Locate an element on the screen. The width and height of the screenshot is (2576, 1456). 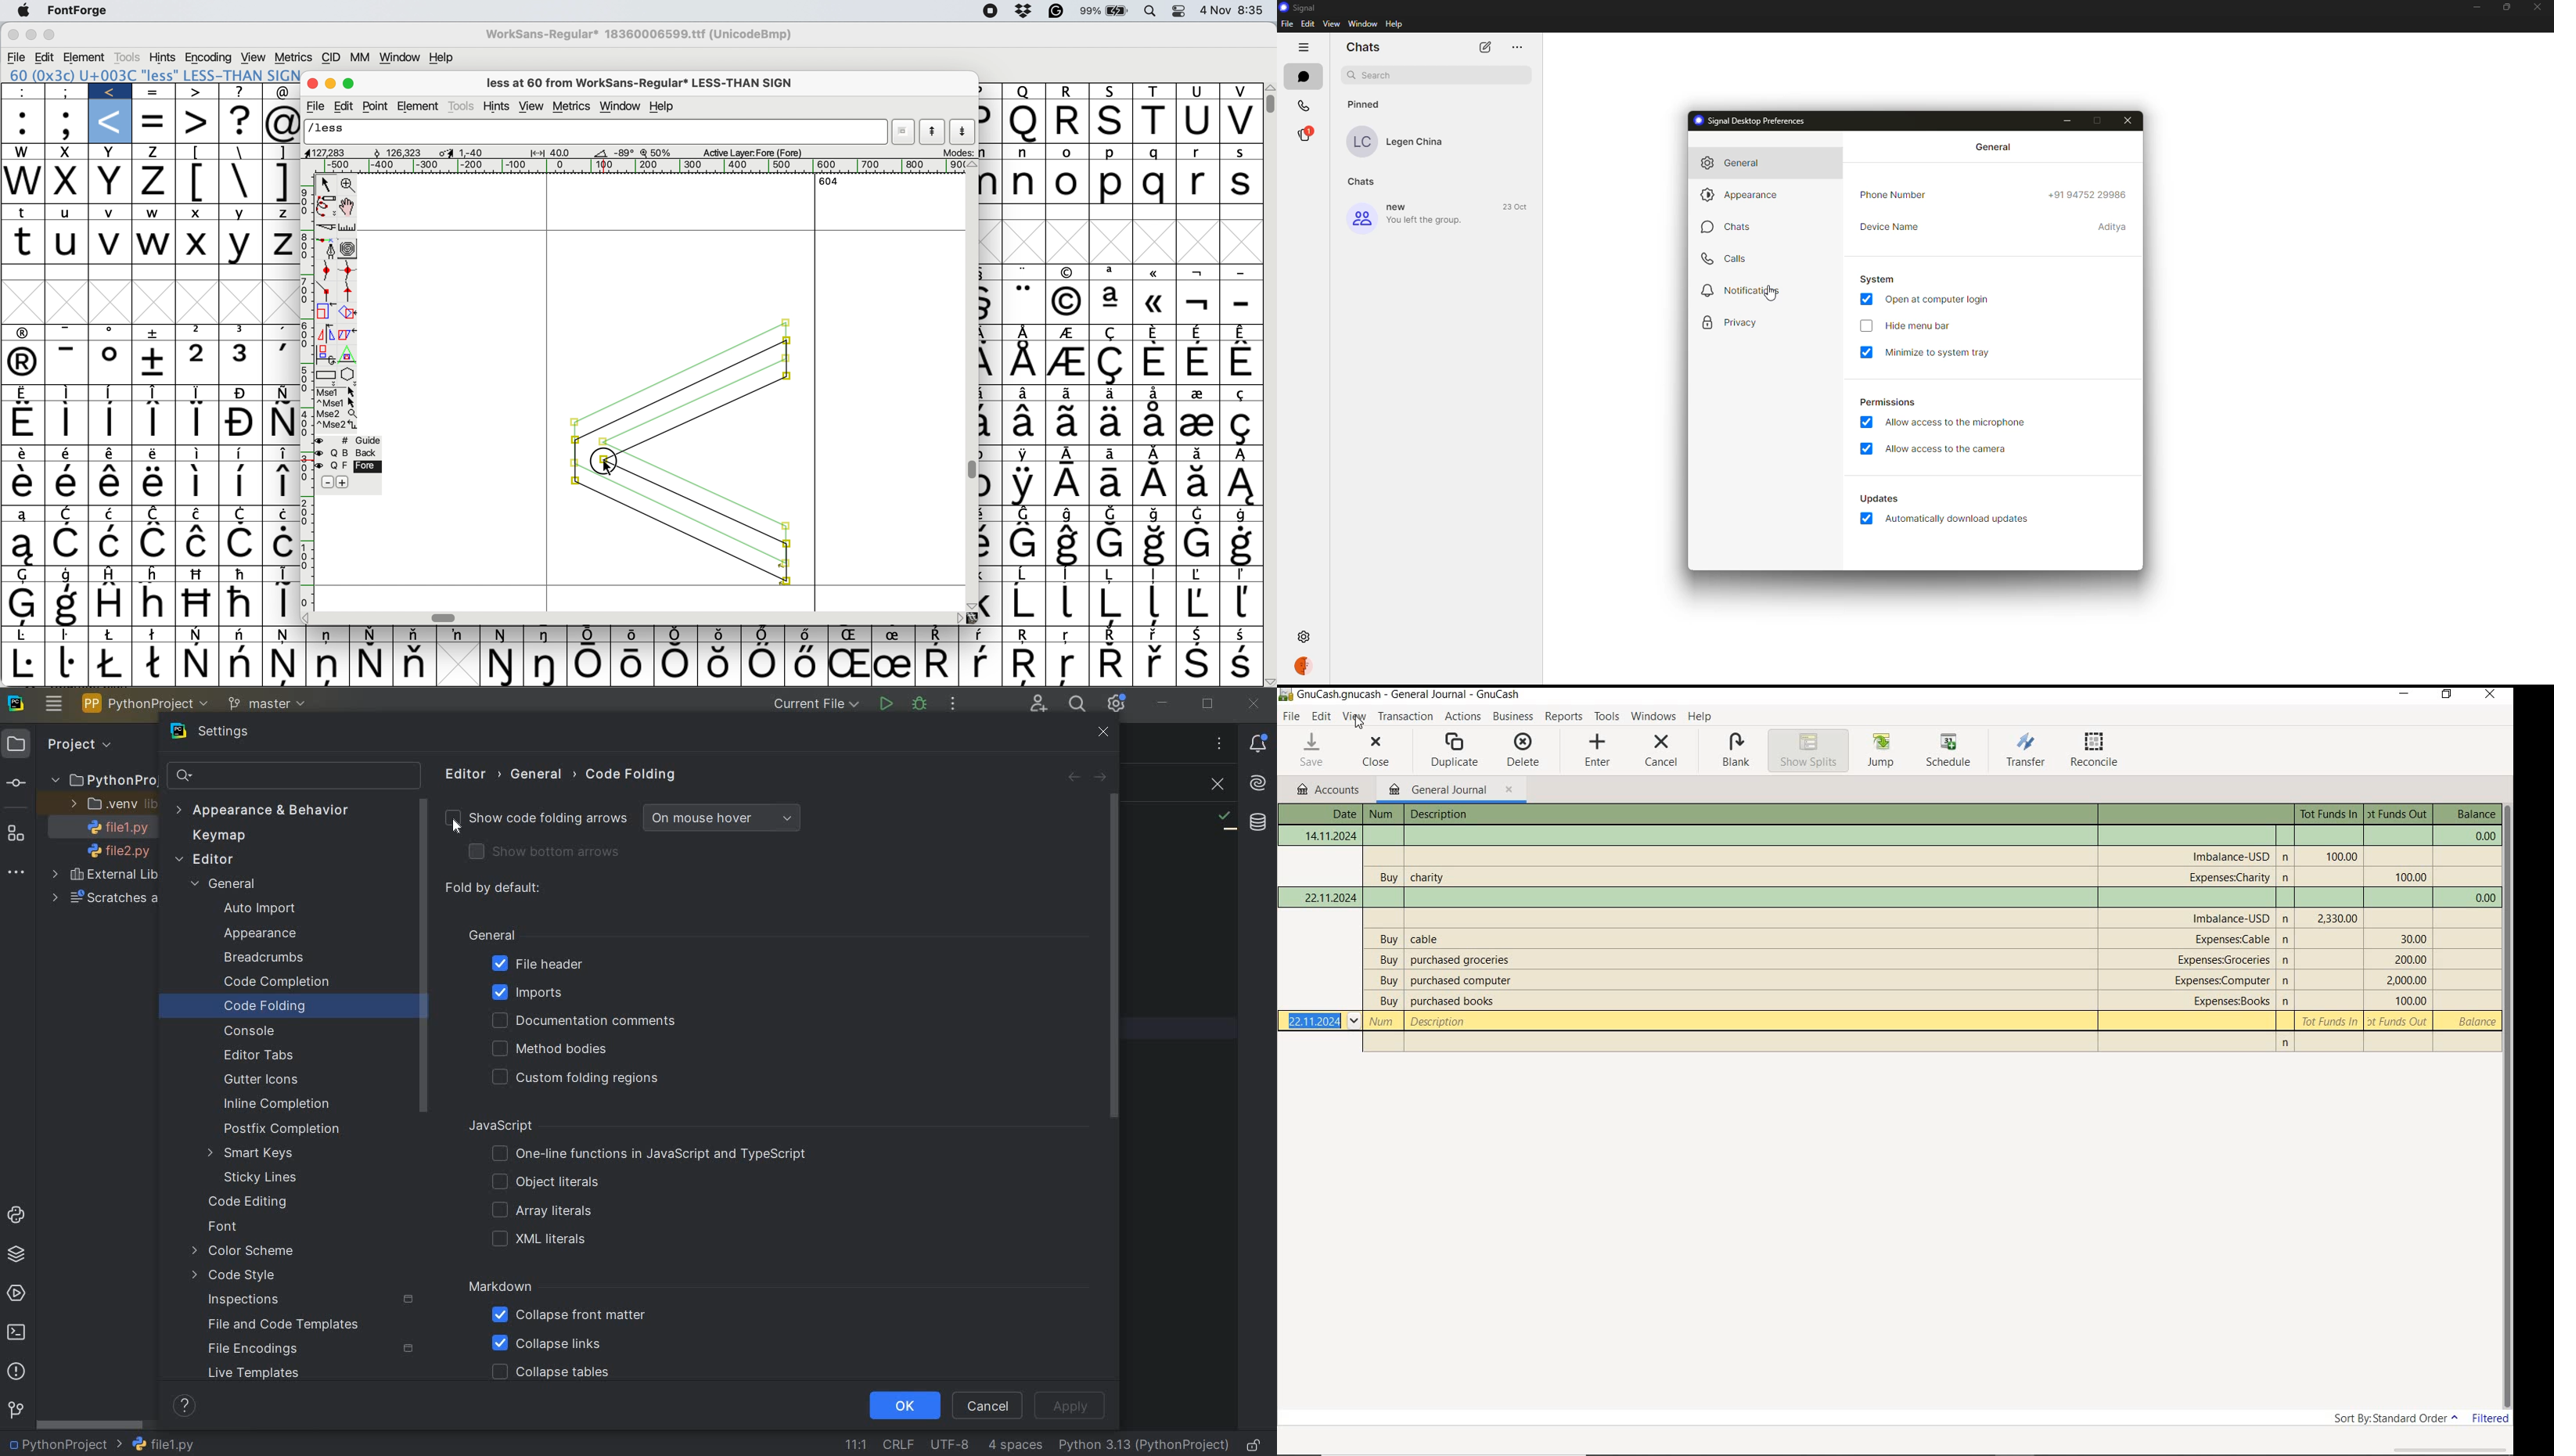
updates is located at coordinates (1880, 499).